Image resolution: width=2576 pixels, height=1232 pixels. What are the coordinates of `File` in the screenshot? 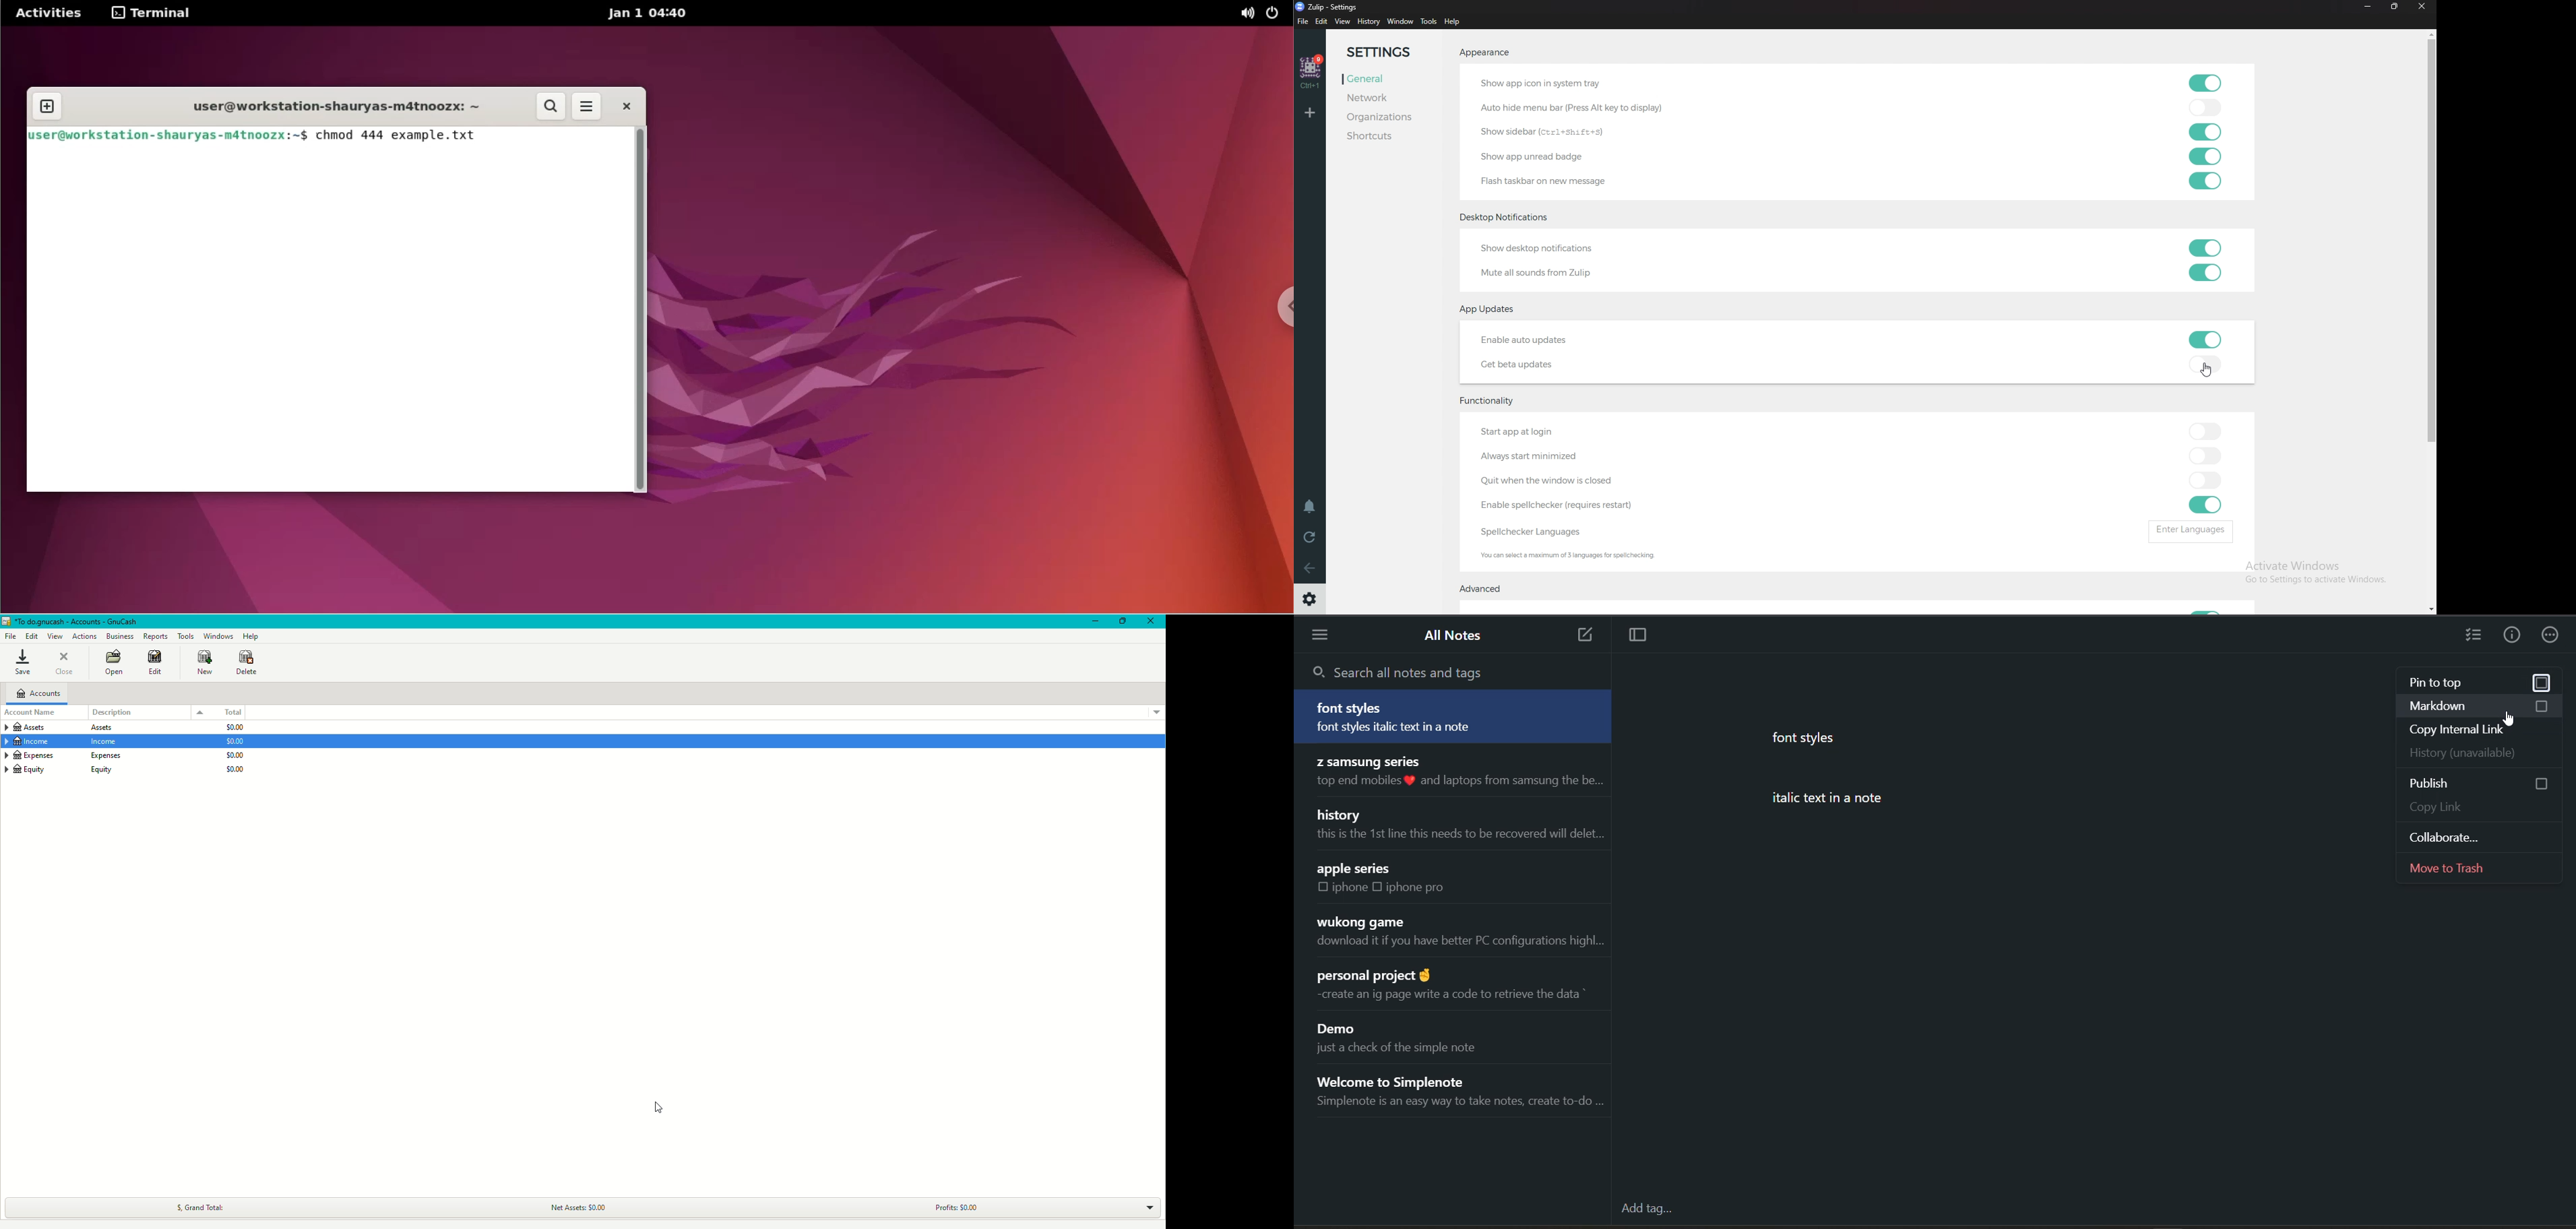 It's located at (10, 636).